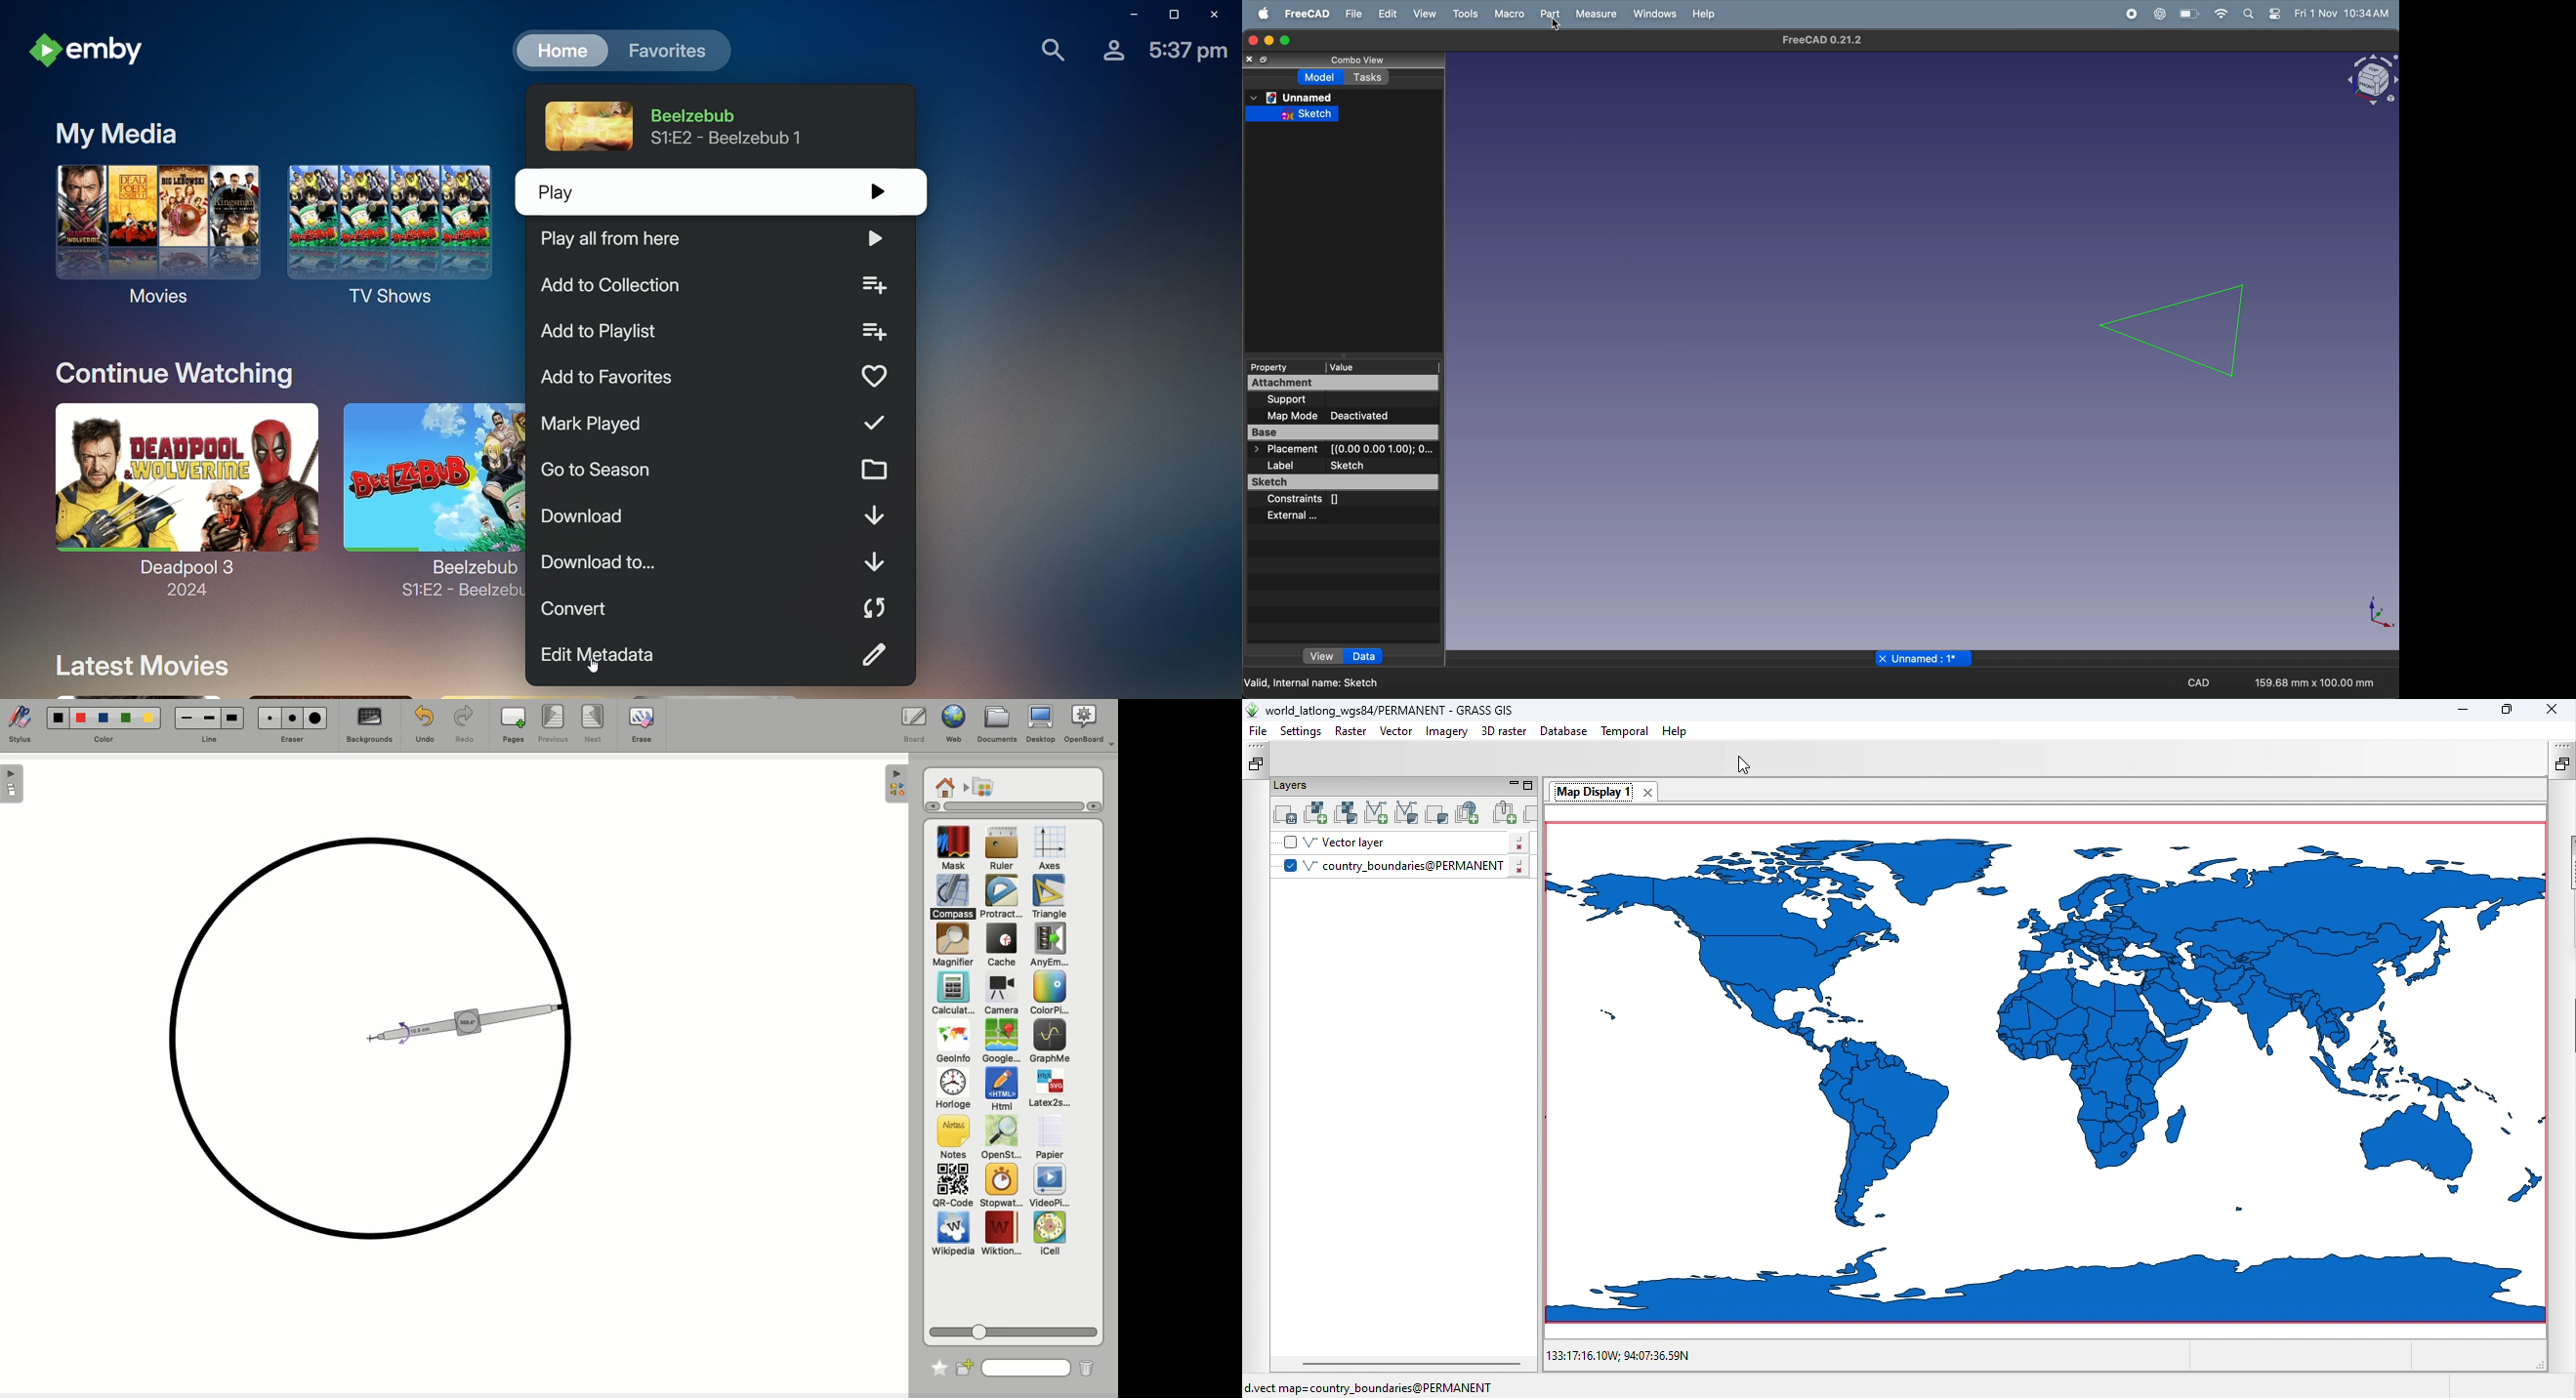 This screenshot has width=2576, height=1400. I want to click on Vector layer, so click(1381, 842).